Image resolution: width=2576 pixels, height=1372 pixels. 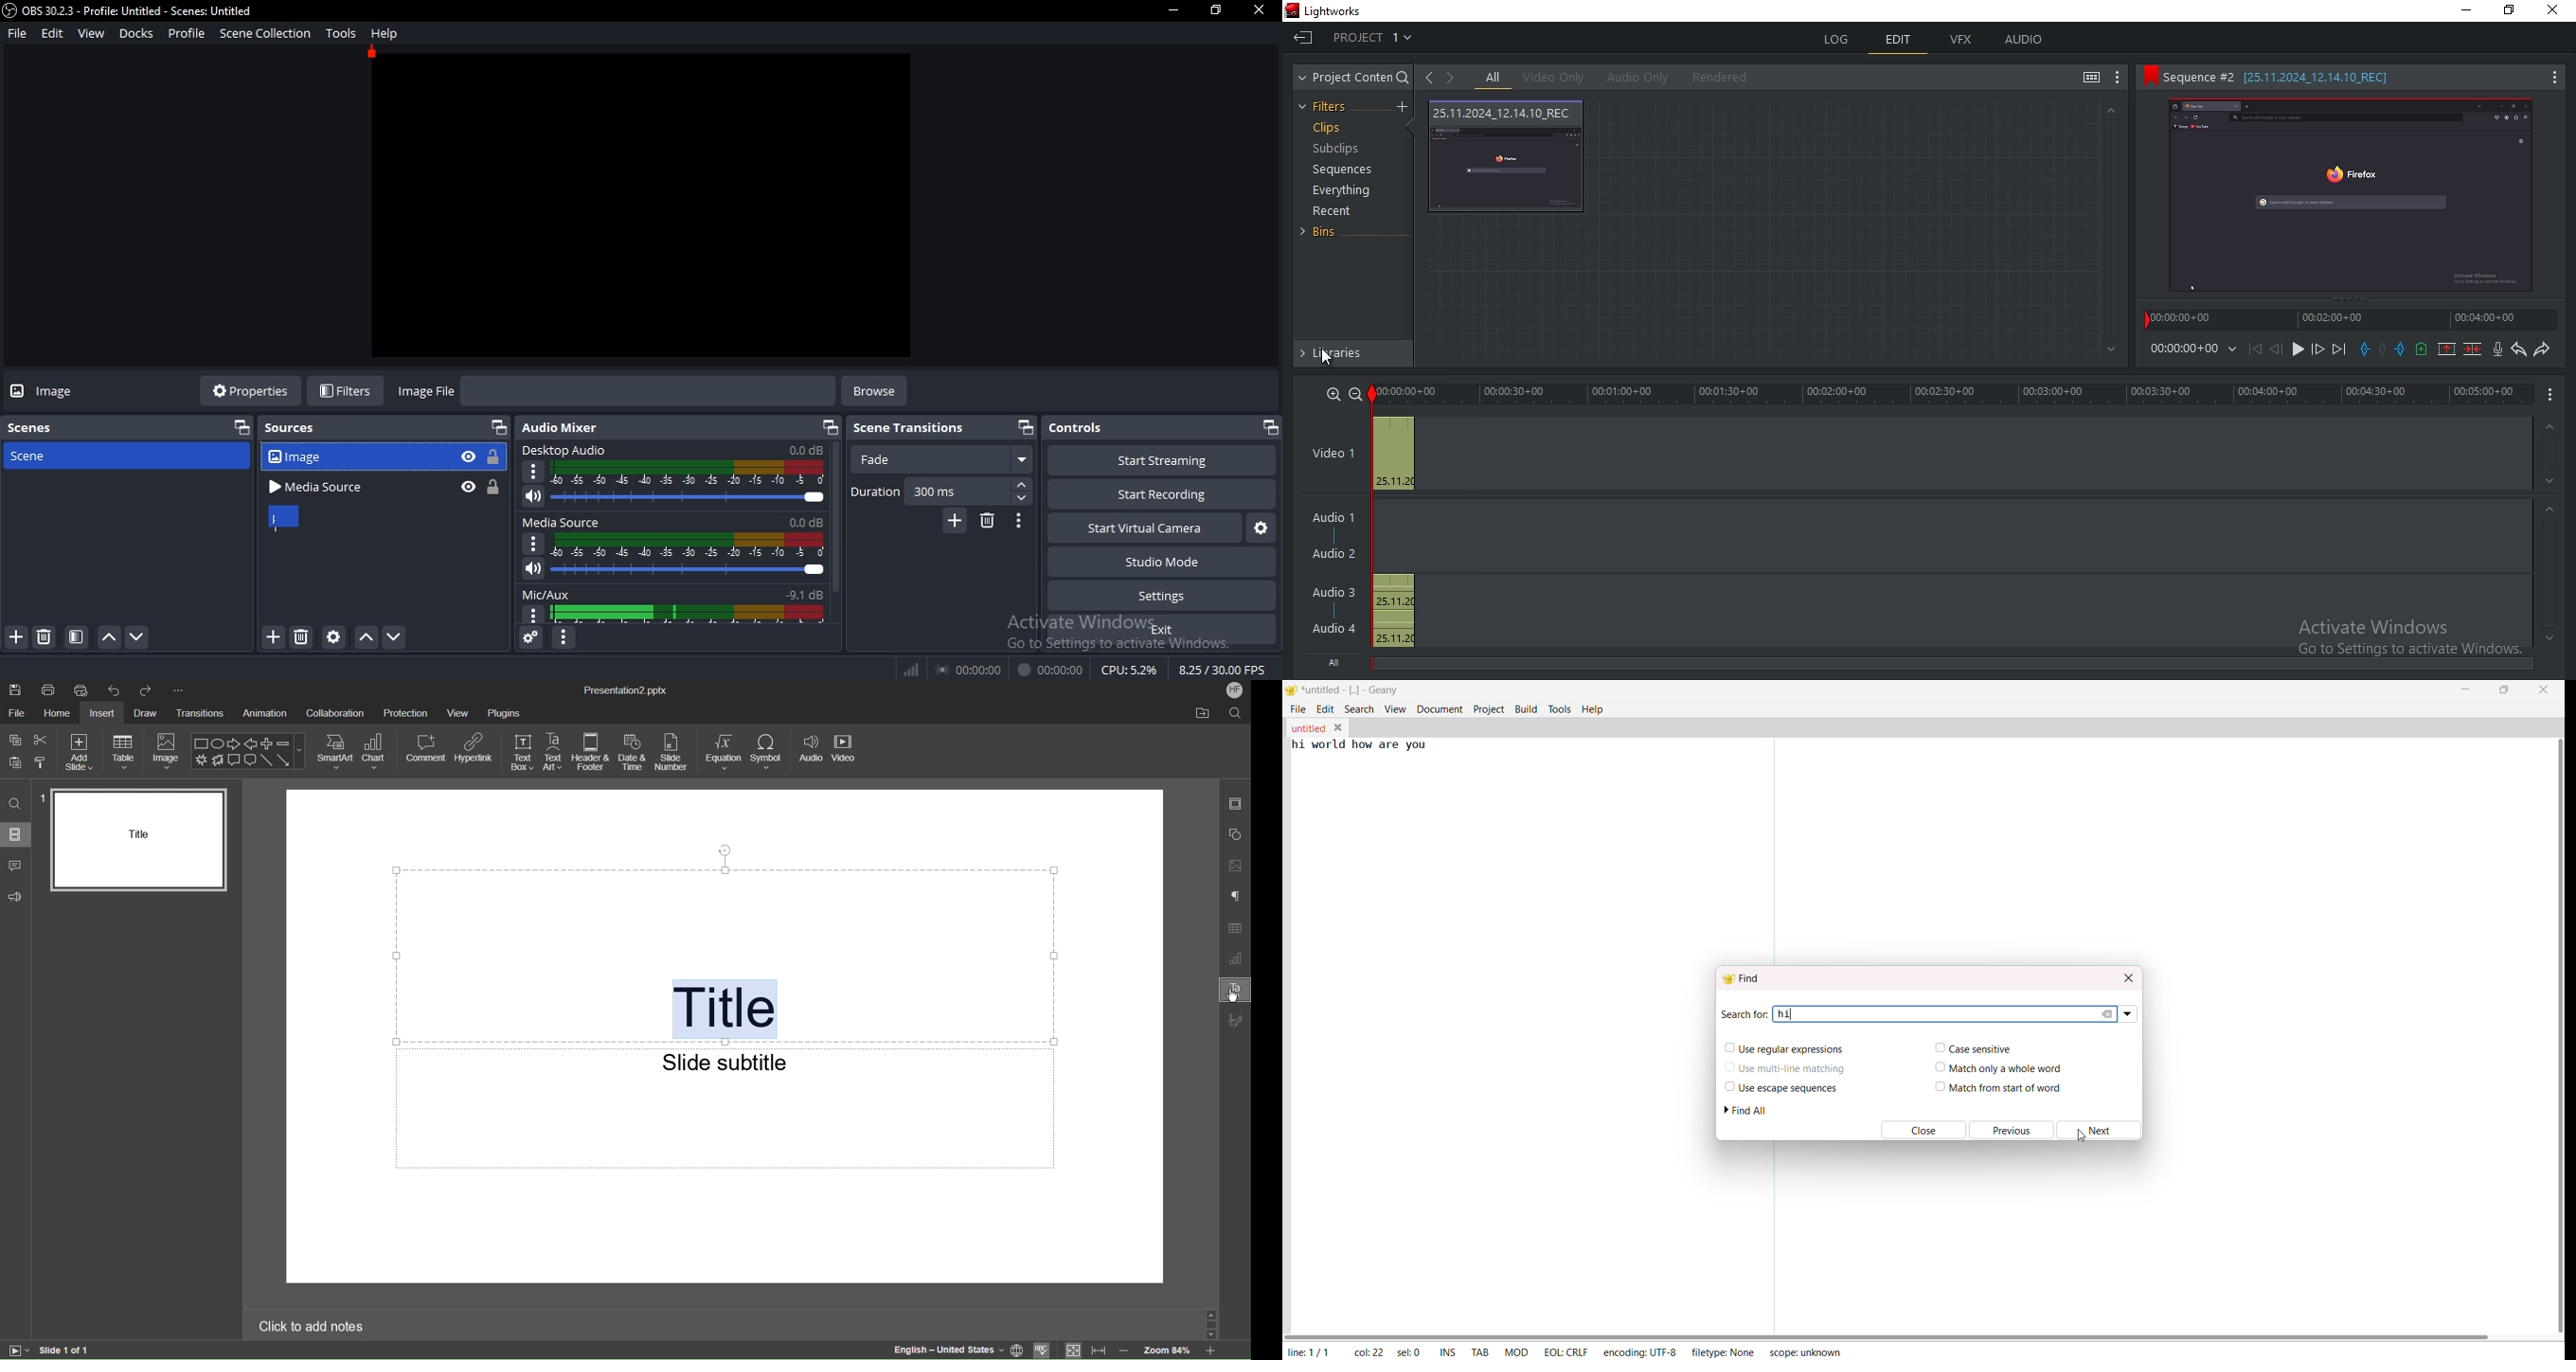 What do you see at coordinates (332, 637) in the screenshot?
I see `configure source settings` at bounding box center [332, 637].